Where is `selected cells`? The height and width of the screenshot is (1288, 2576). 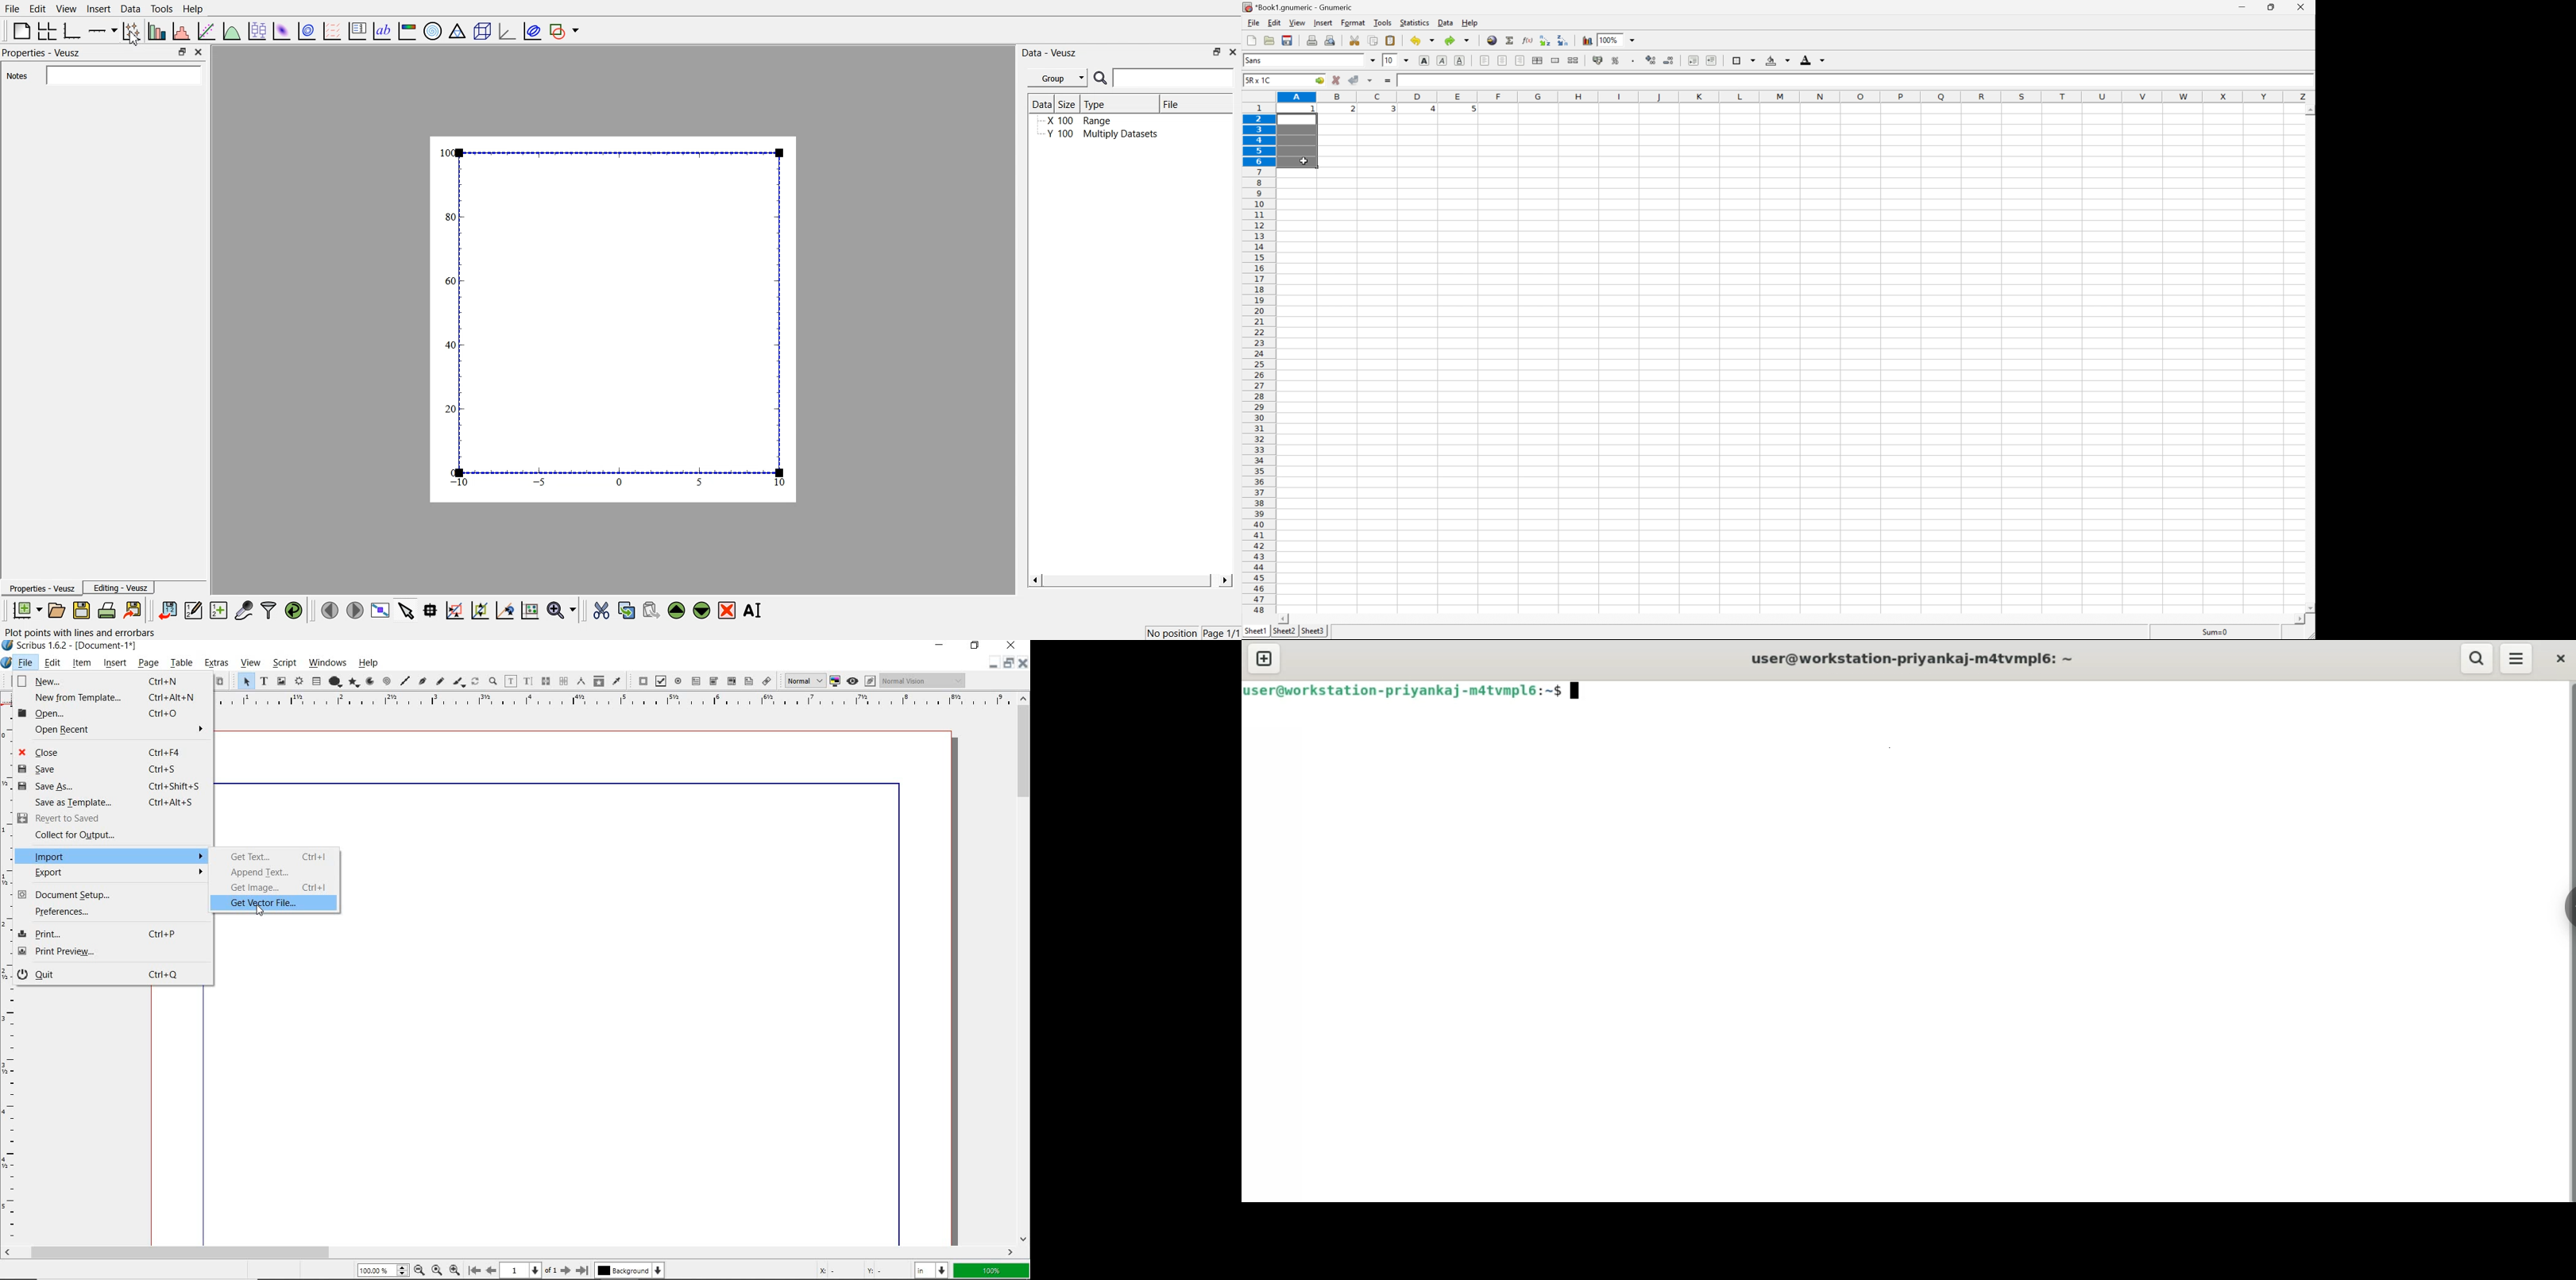 selected cells is located at coordinates (1298, 142).